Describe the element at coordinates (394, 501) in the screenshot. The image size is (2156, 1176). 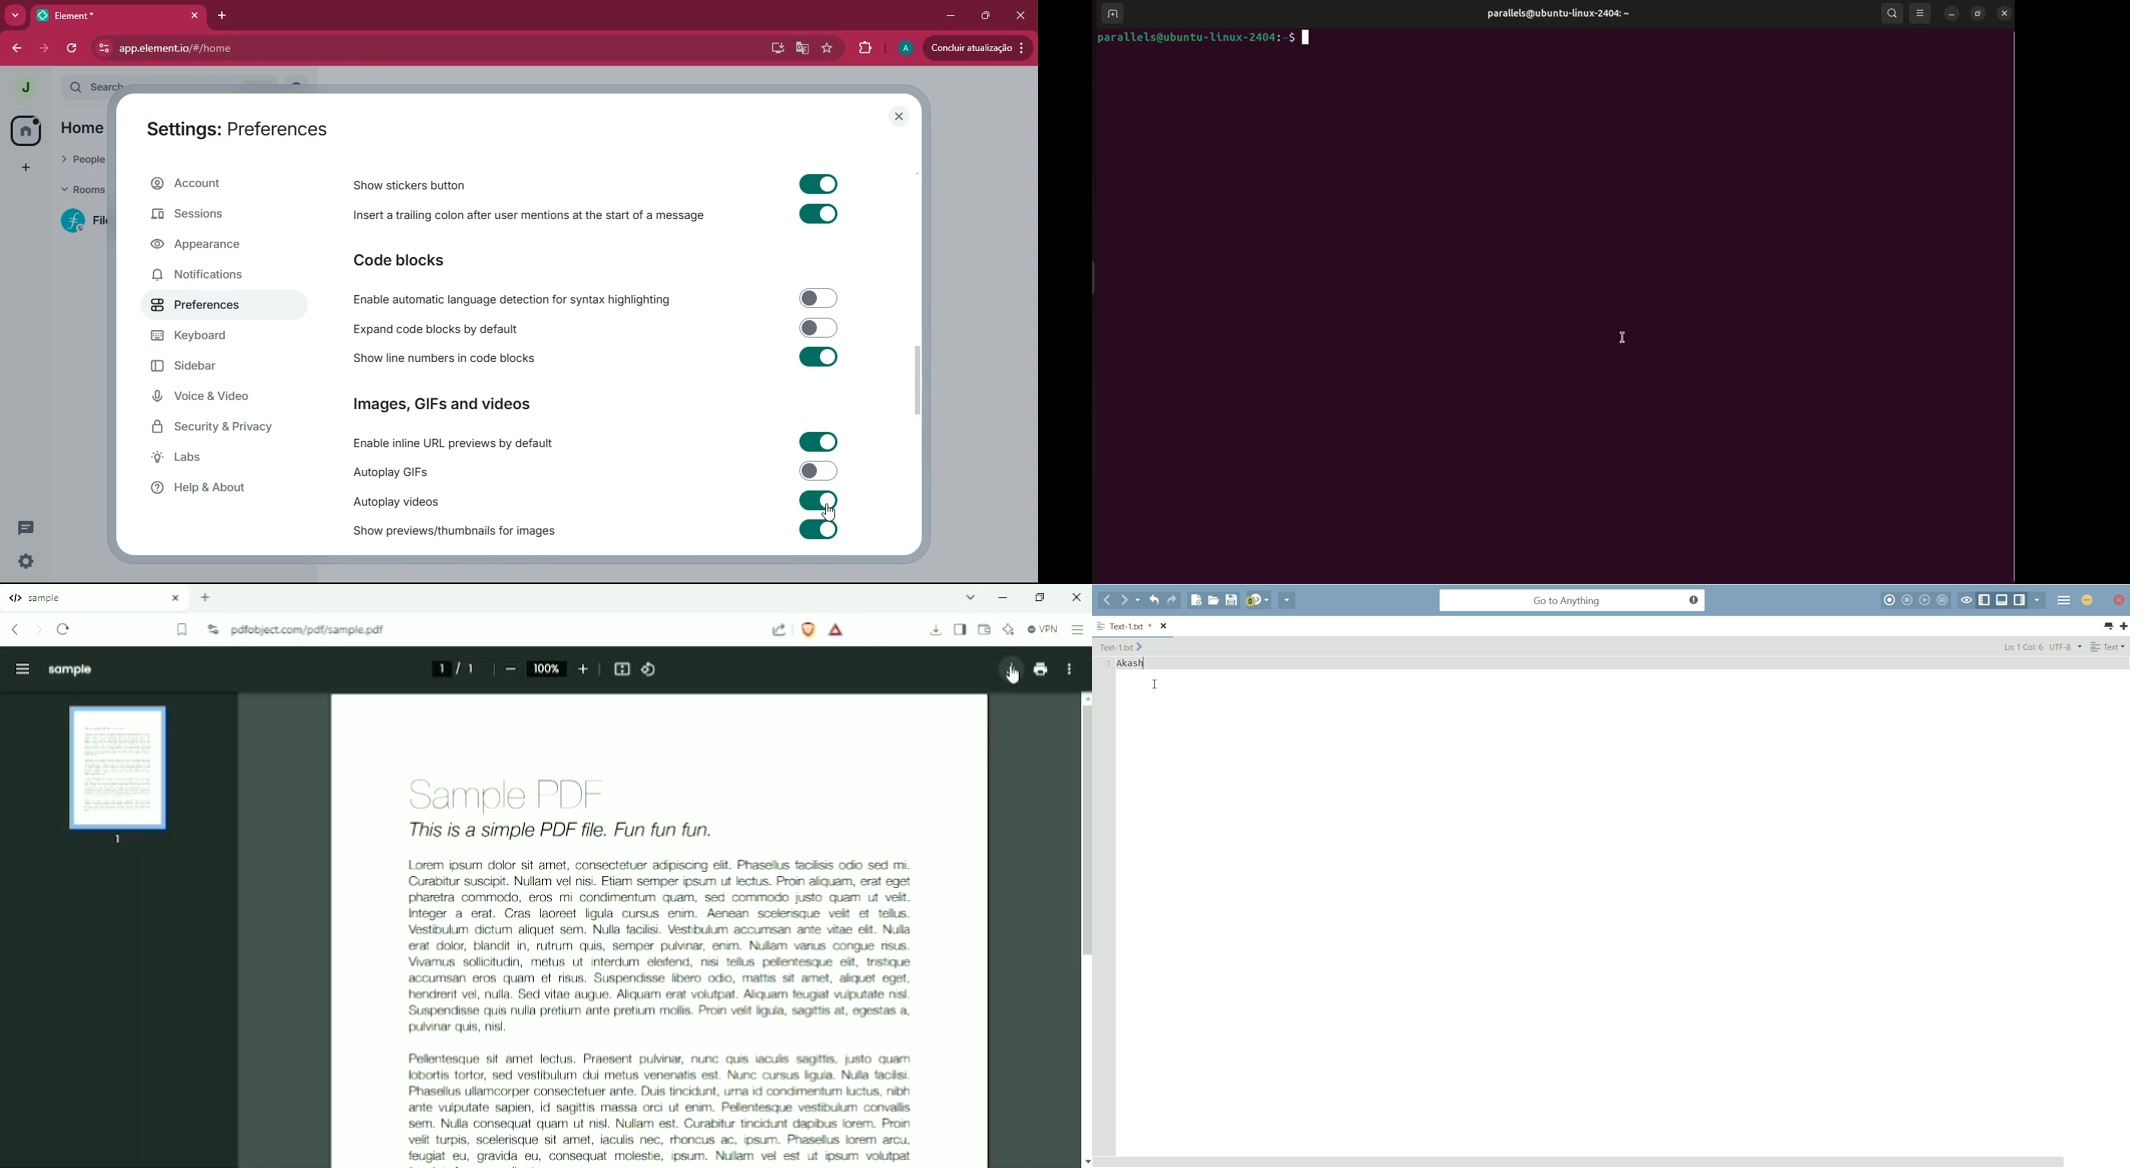
I see `autoplay videos` at that location.